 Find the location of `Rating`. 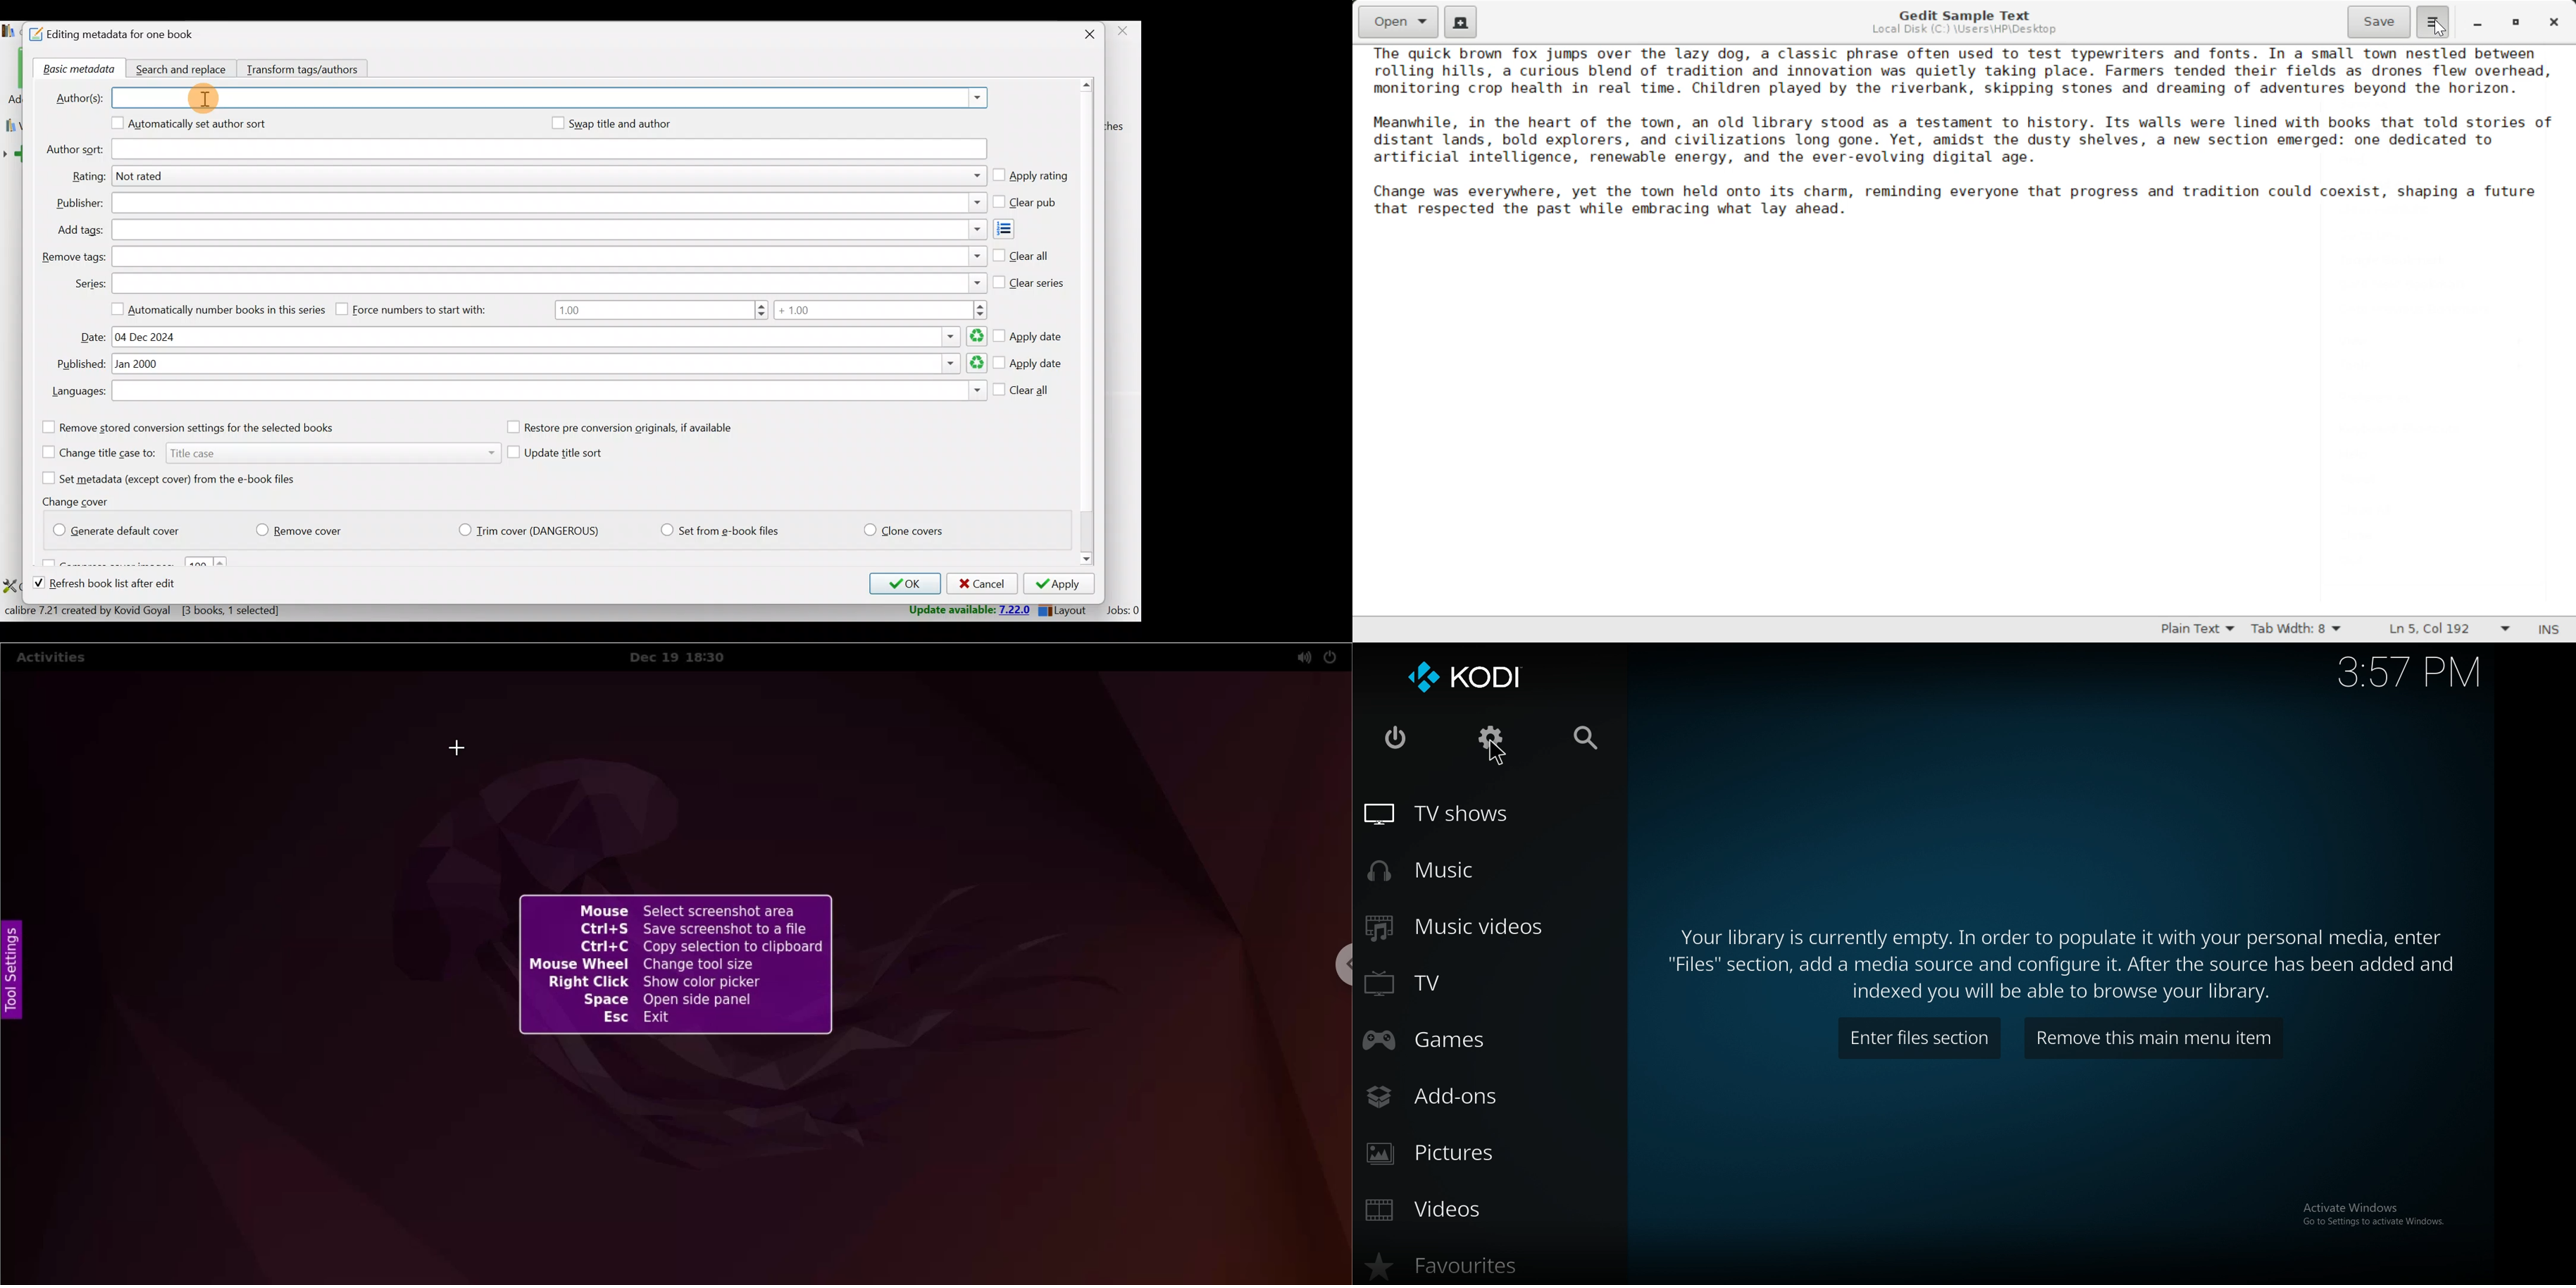

Rating is located at coordinates (551, 178).